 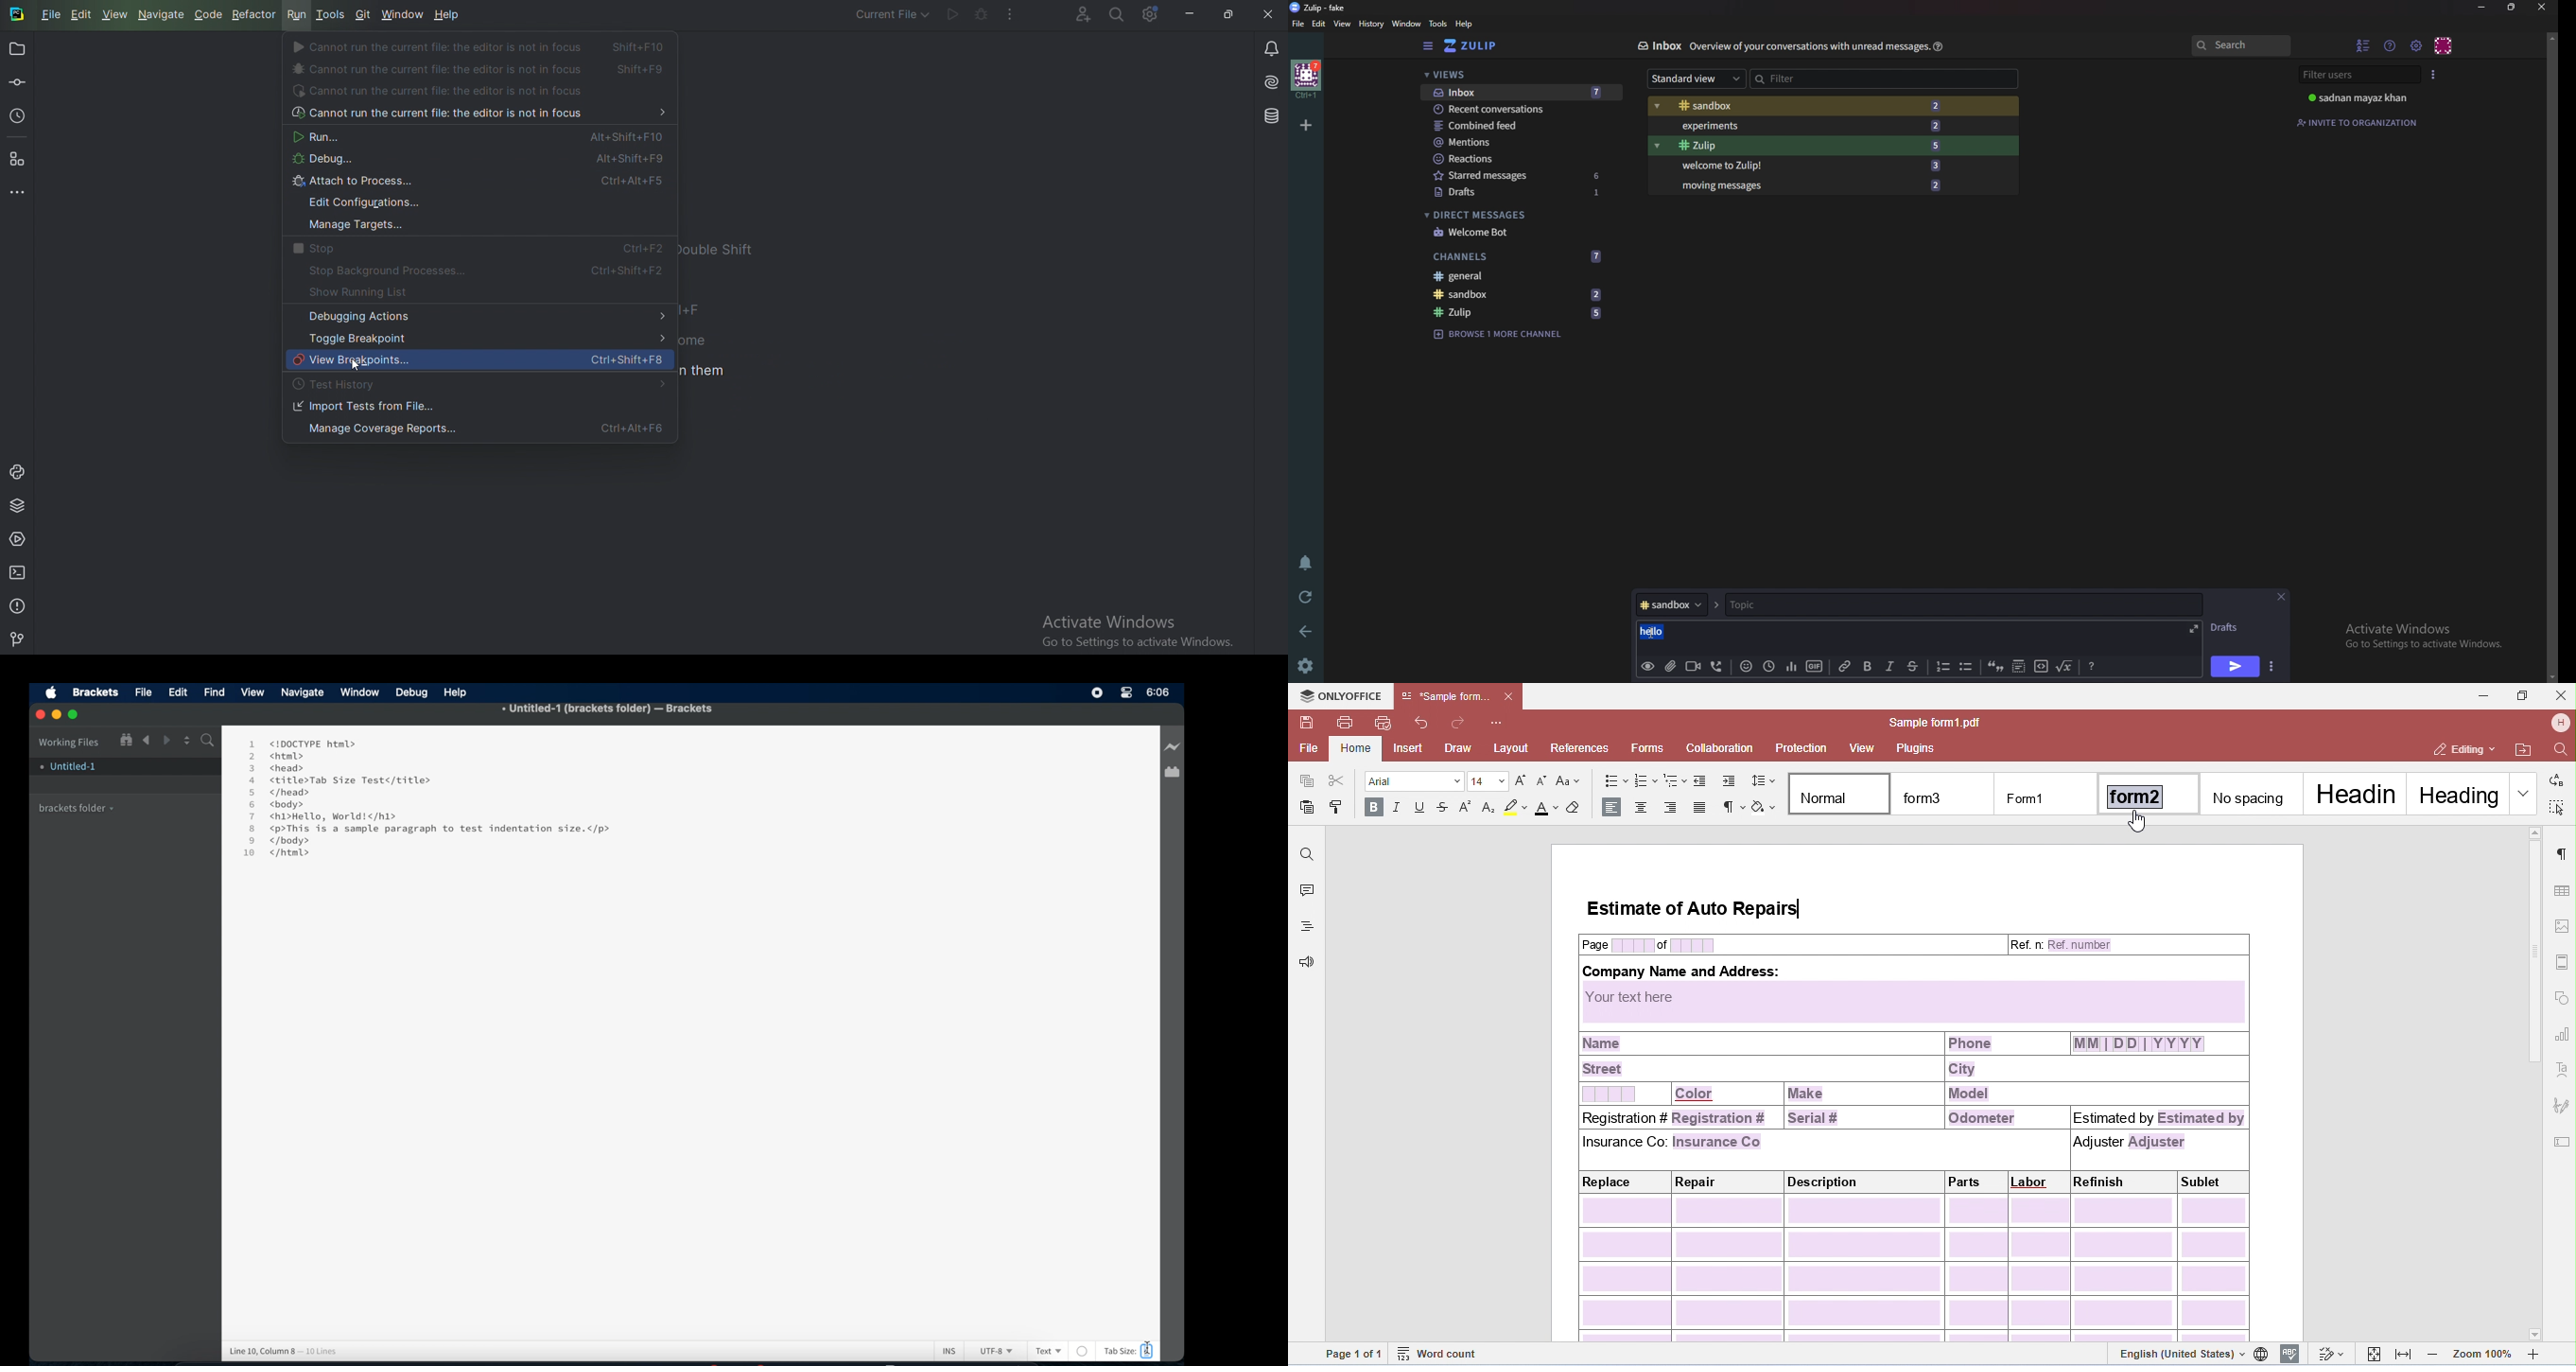 What do you see at coordinates (403, 13) in the screenshot?
I see `window` at bounding box center [403, 13].